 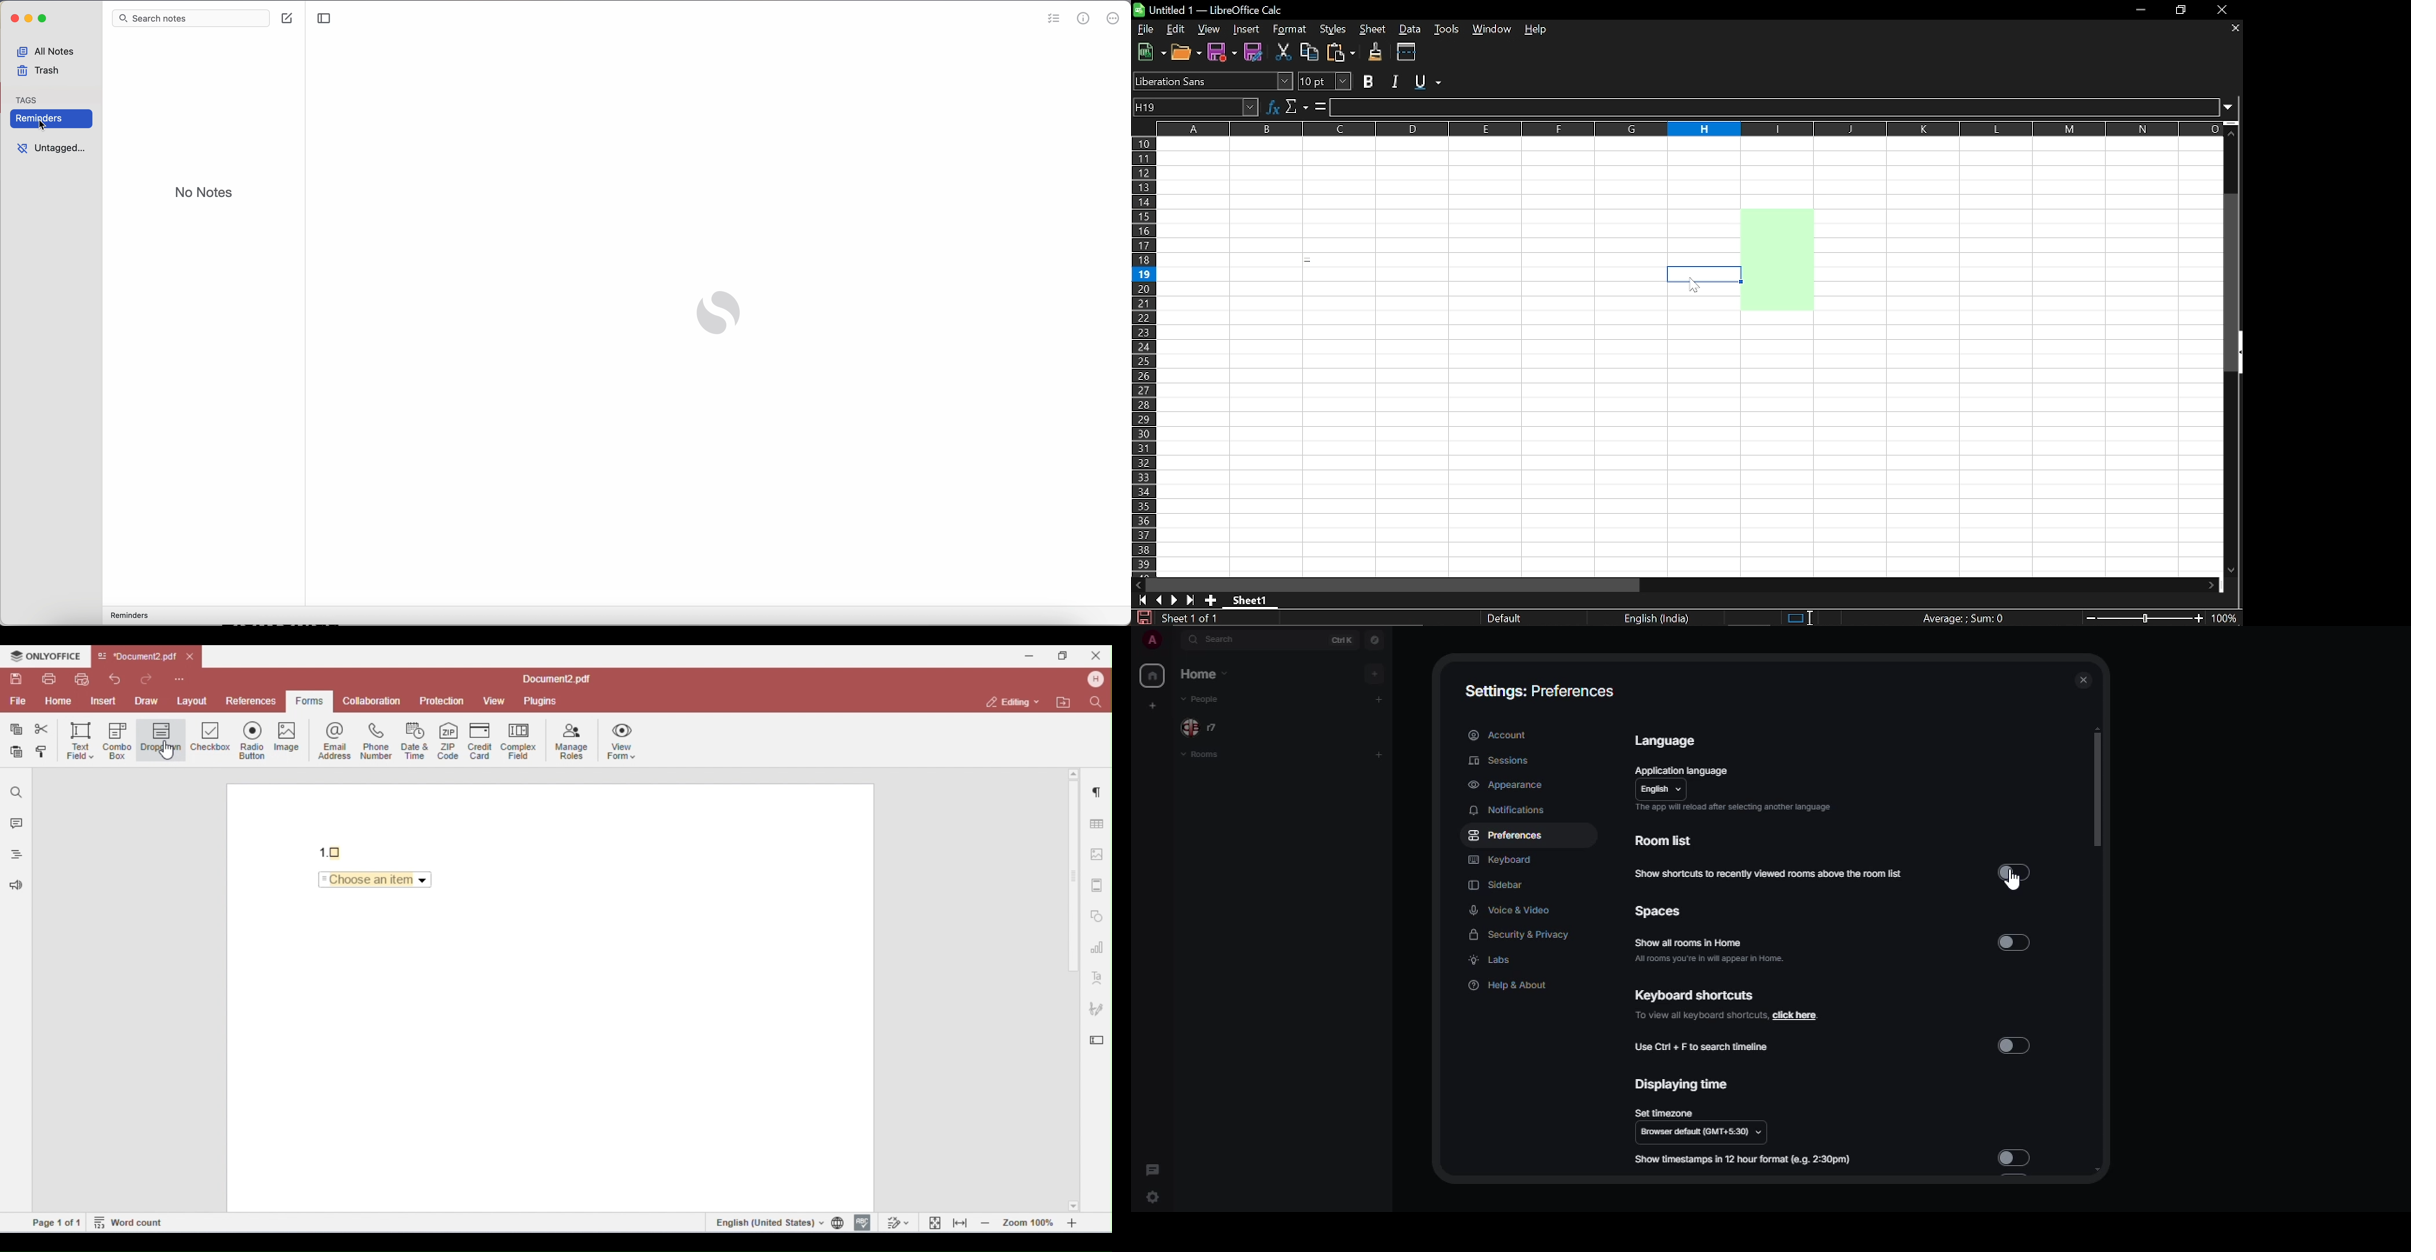 I want to click on Change zoom, so click(x=2148, y=619).